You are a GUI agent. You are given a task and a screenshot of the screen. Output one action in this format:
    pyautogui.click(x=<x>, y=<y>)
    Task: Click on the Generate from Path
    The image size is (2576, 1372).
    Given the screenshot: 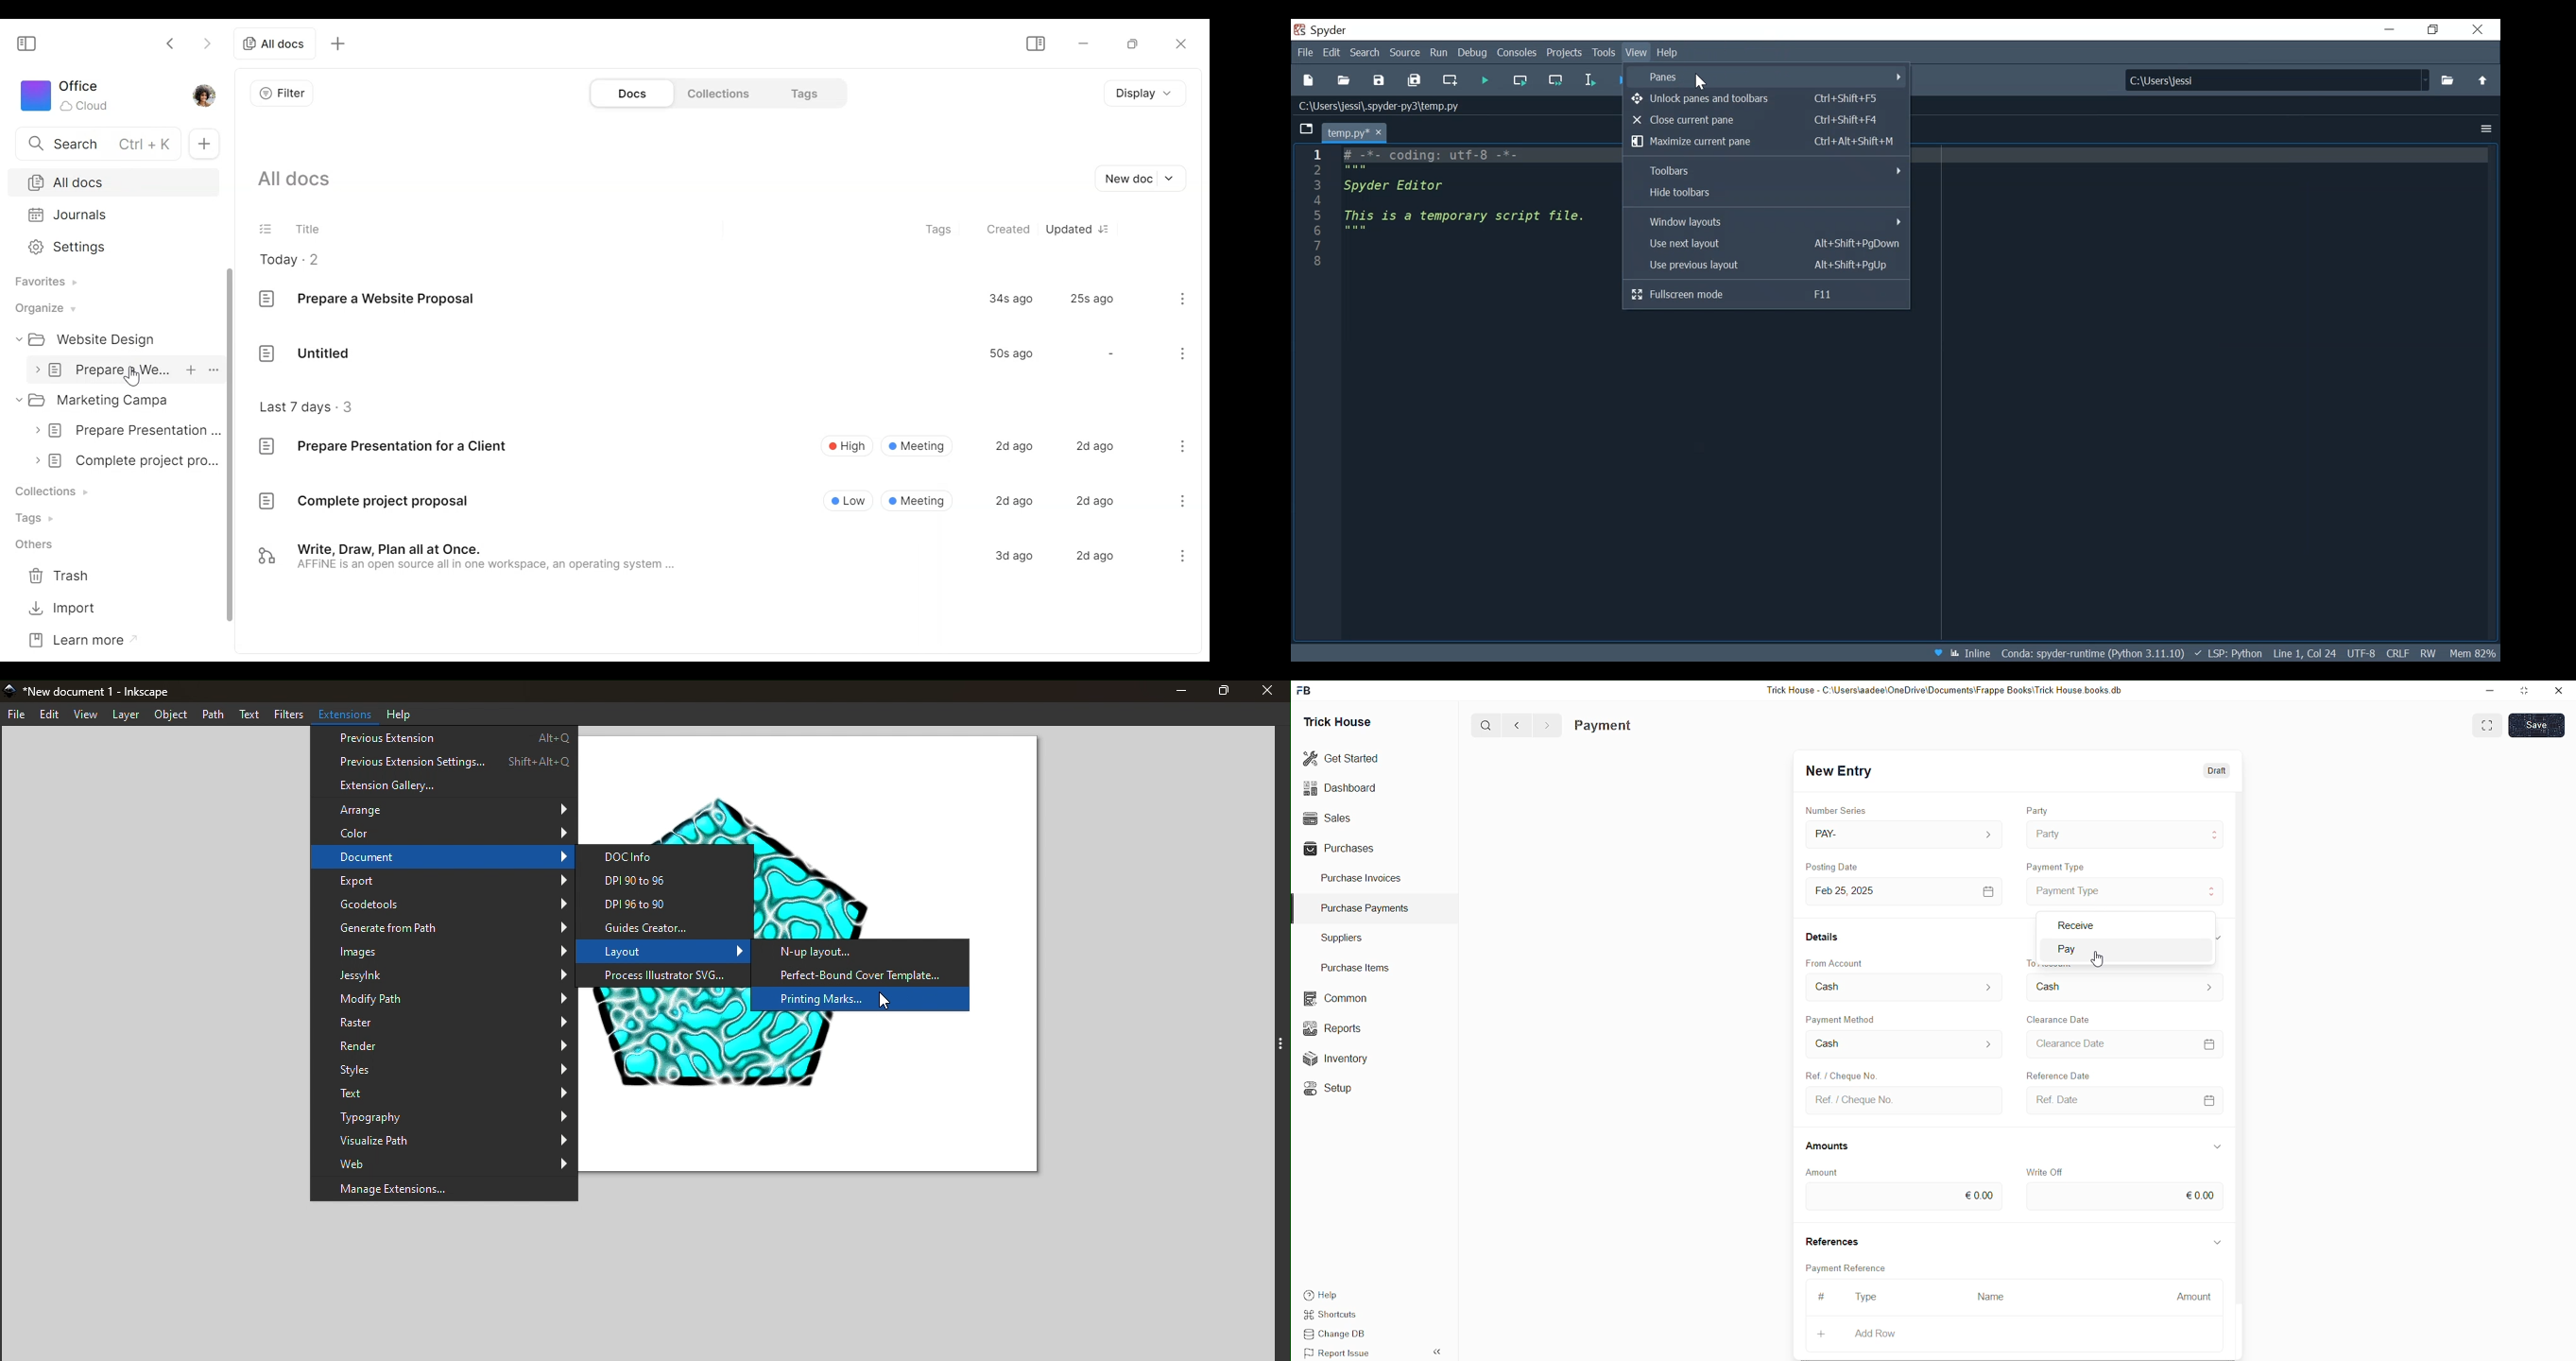 What is the action you would take?
    pyautogui.click(x=441, y=928)
    